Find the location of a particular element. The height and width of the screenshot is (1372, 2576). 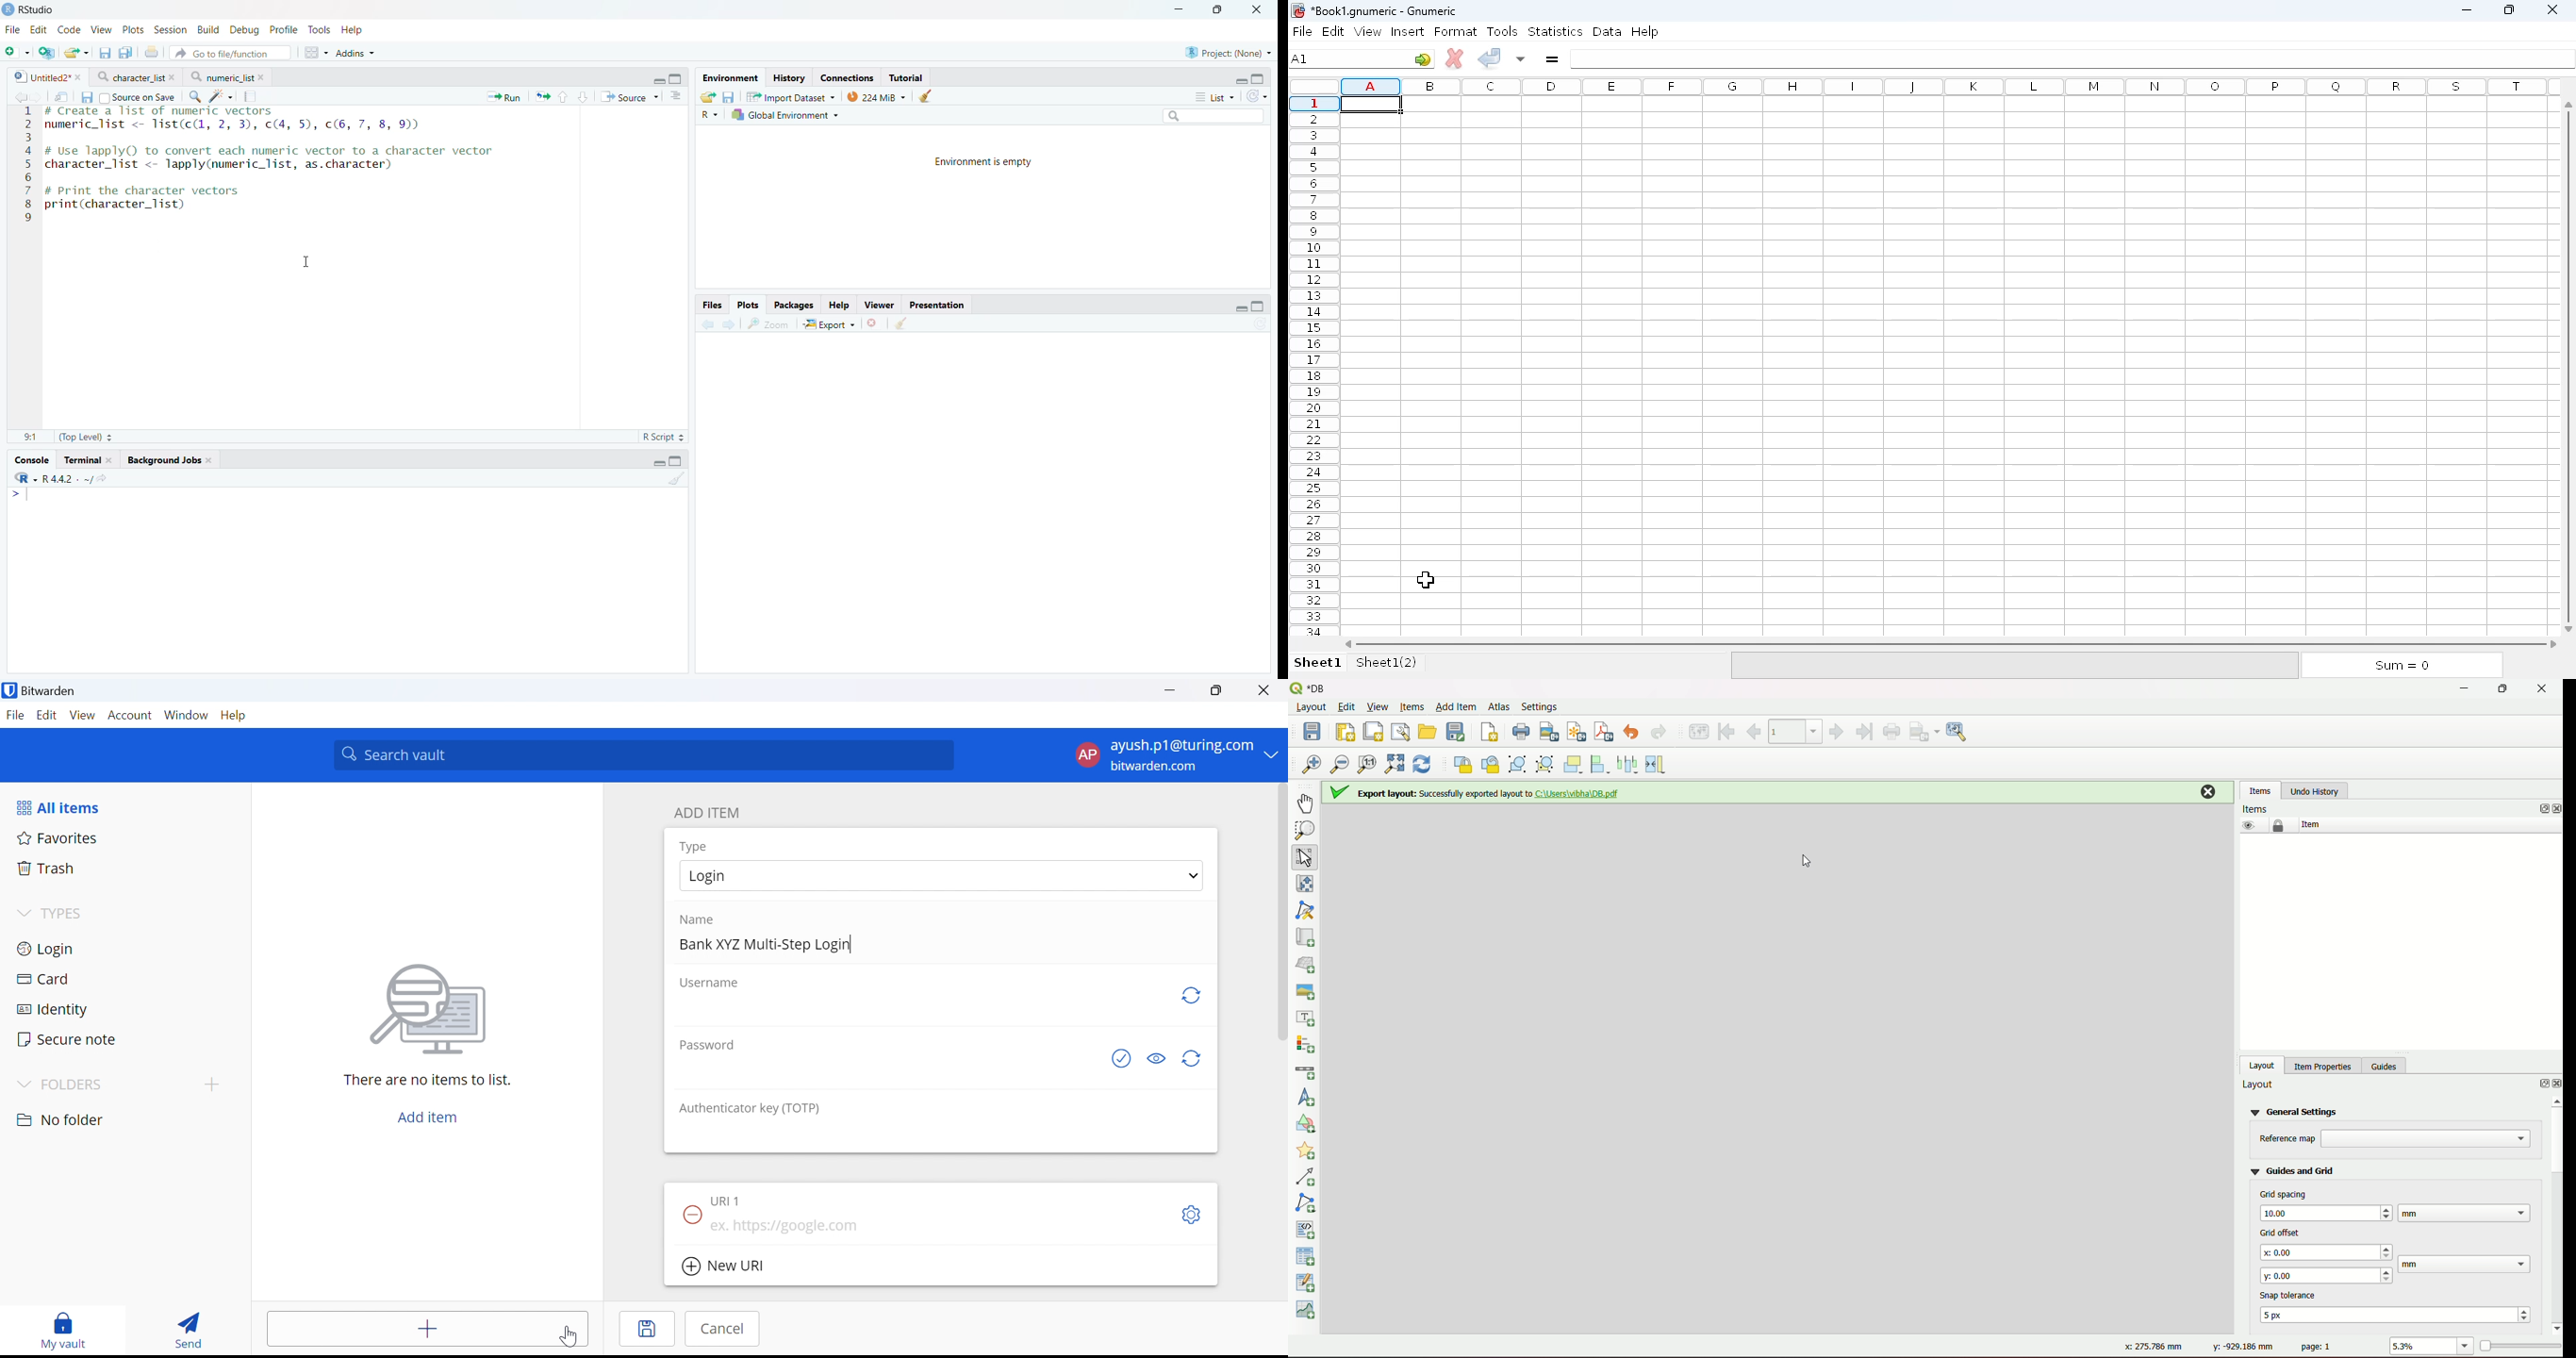

Plots is located at coordinates (136, 29).